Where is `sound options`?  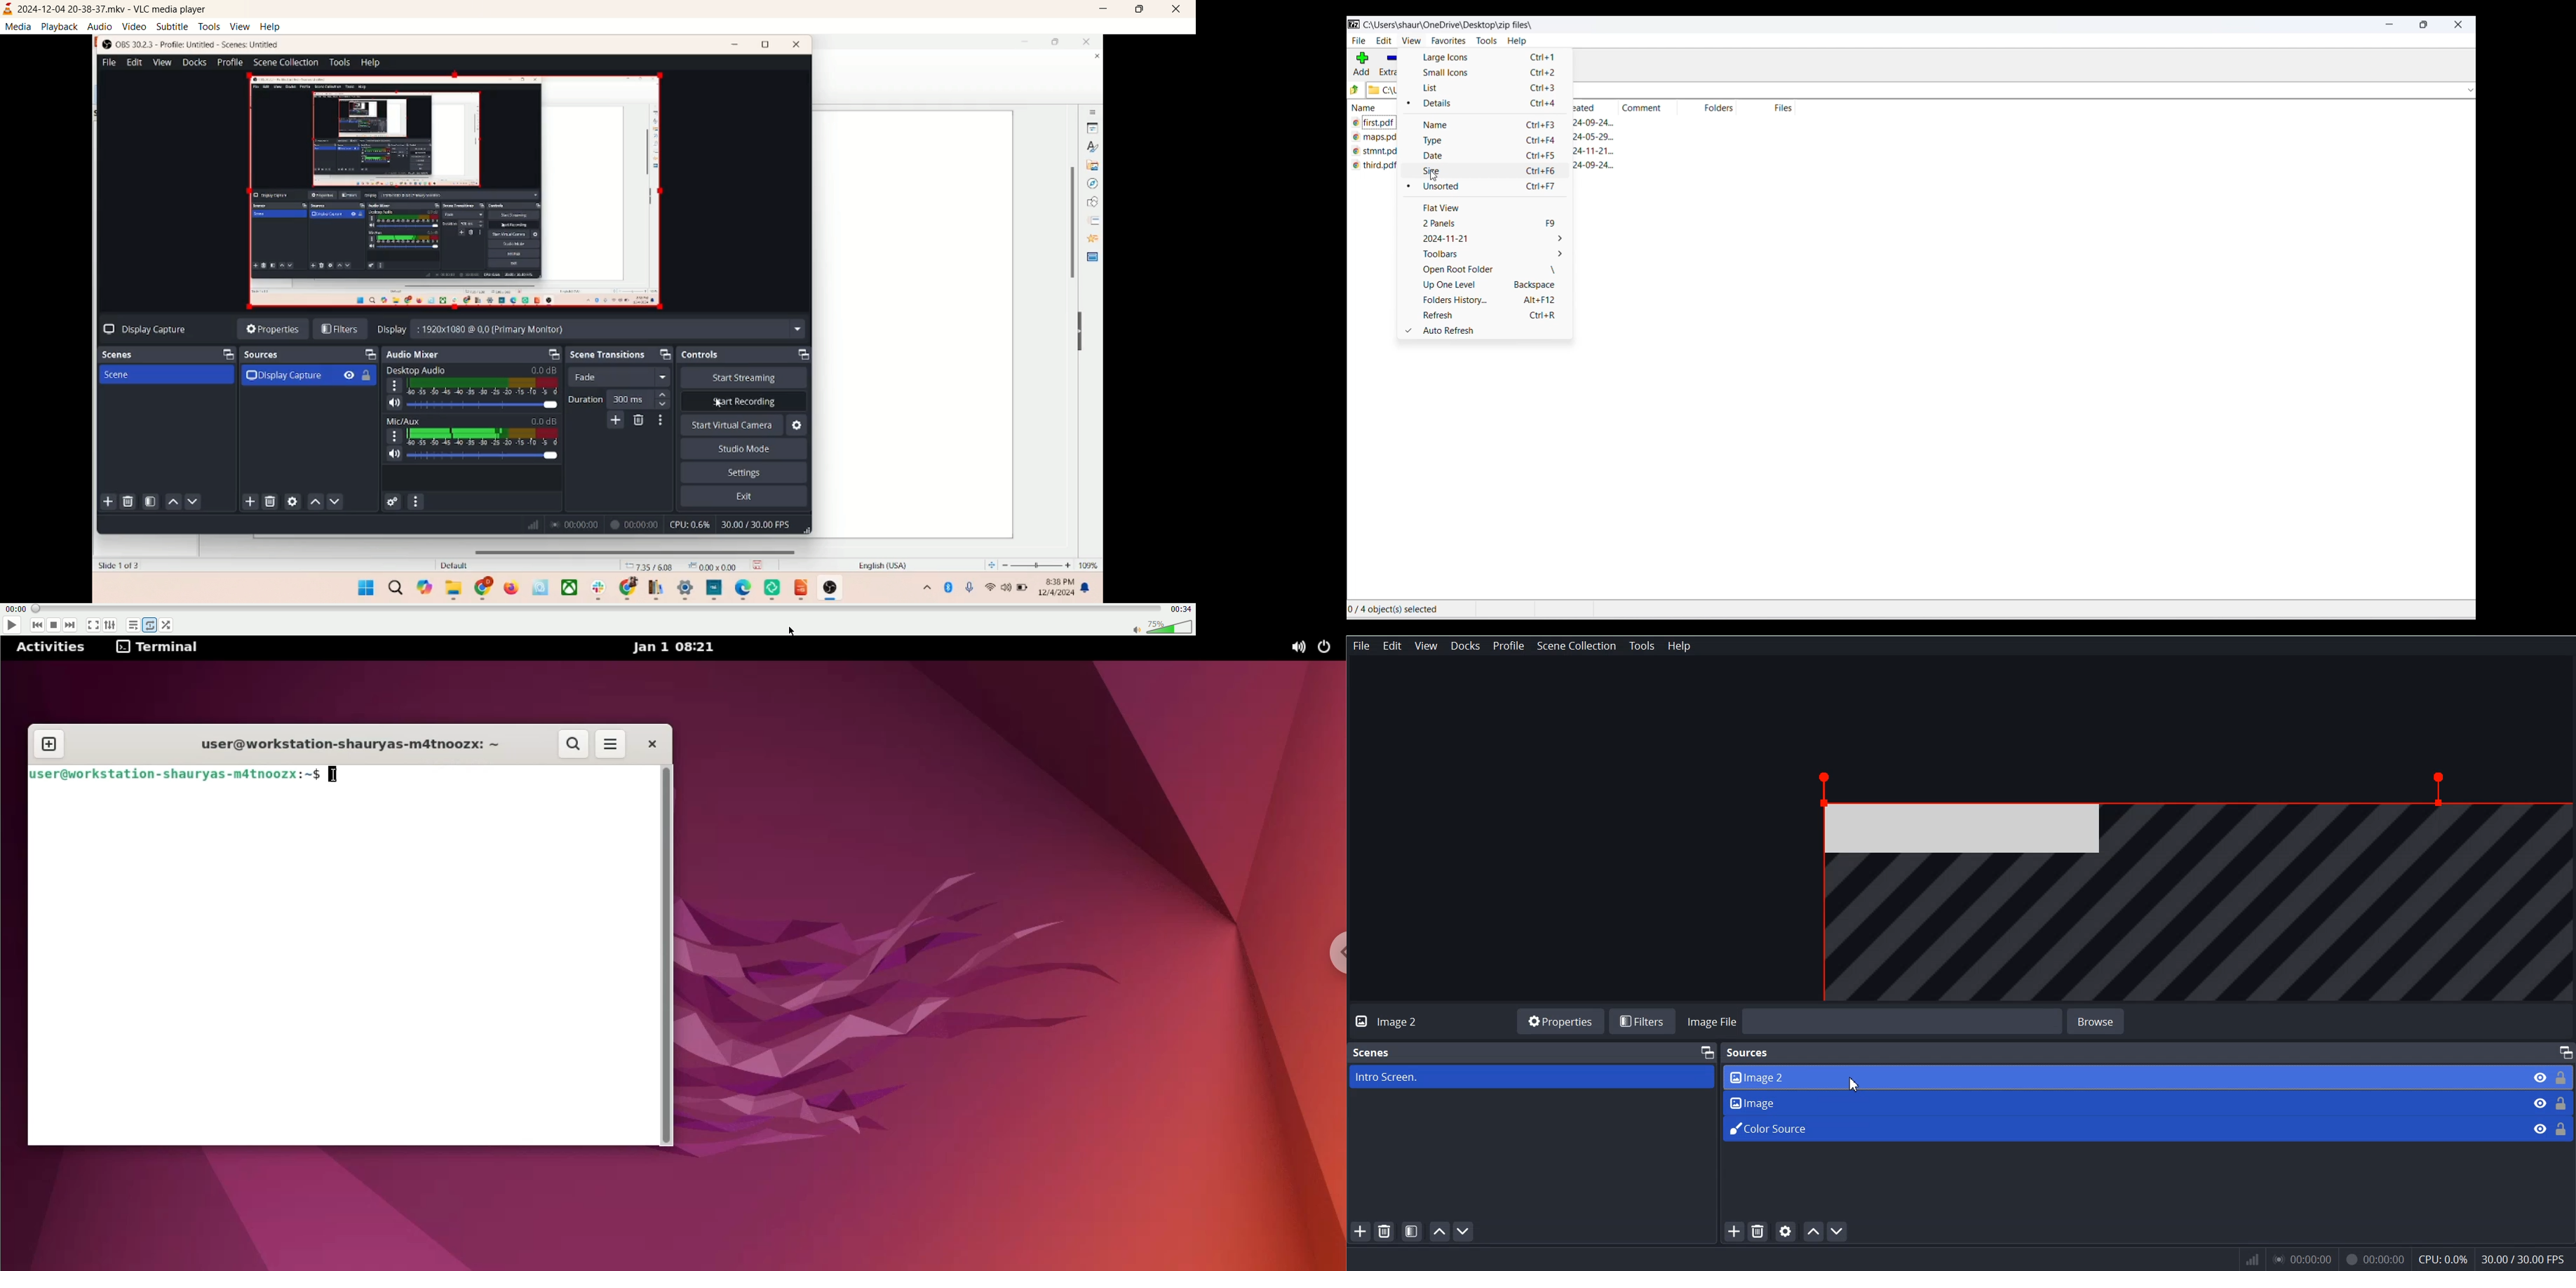 sound options is located at coordinates (1294, 649).